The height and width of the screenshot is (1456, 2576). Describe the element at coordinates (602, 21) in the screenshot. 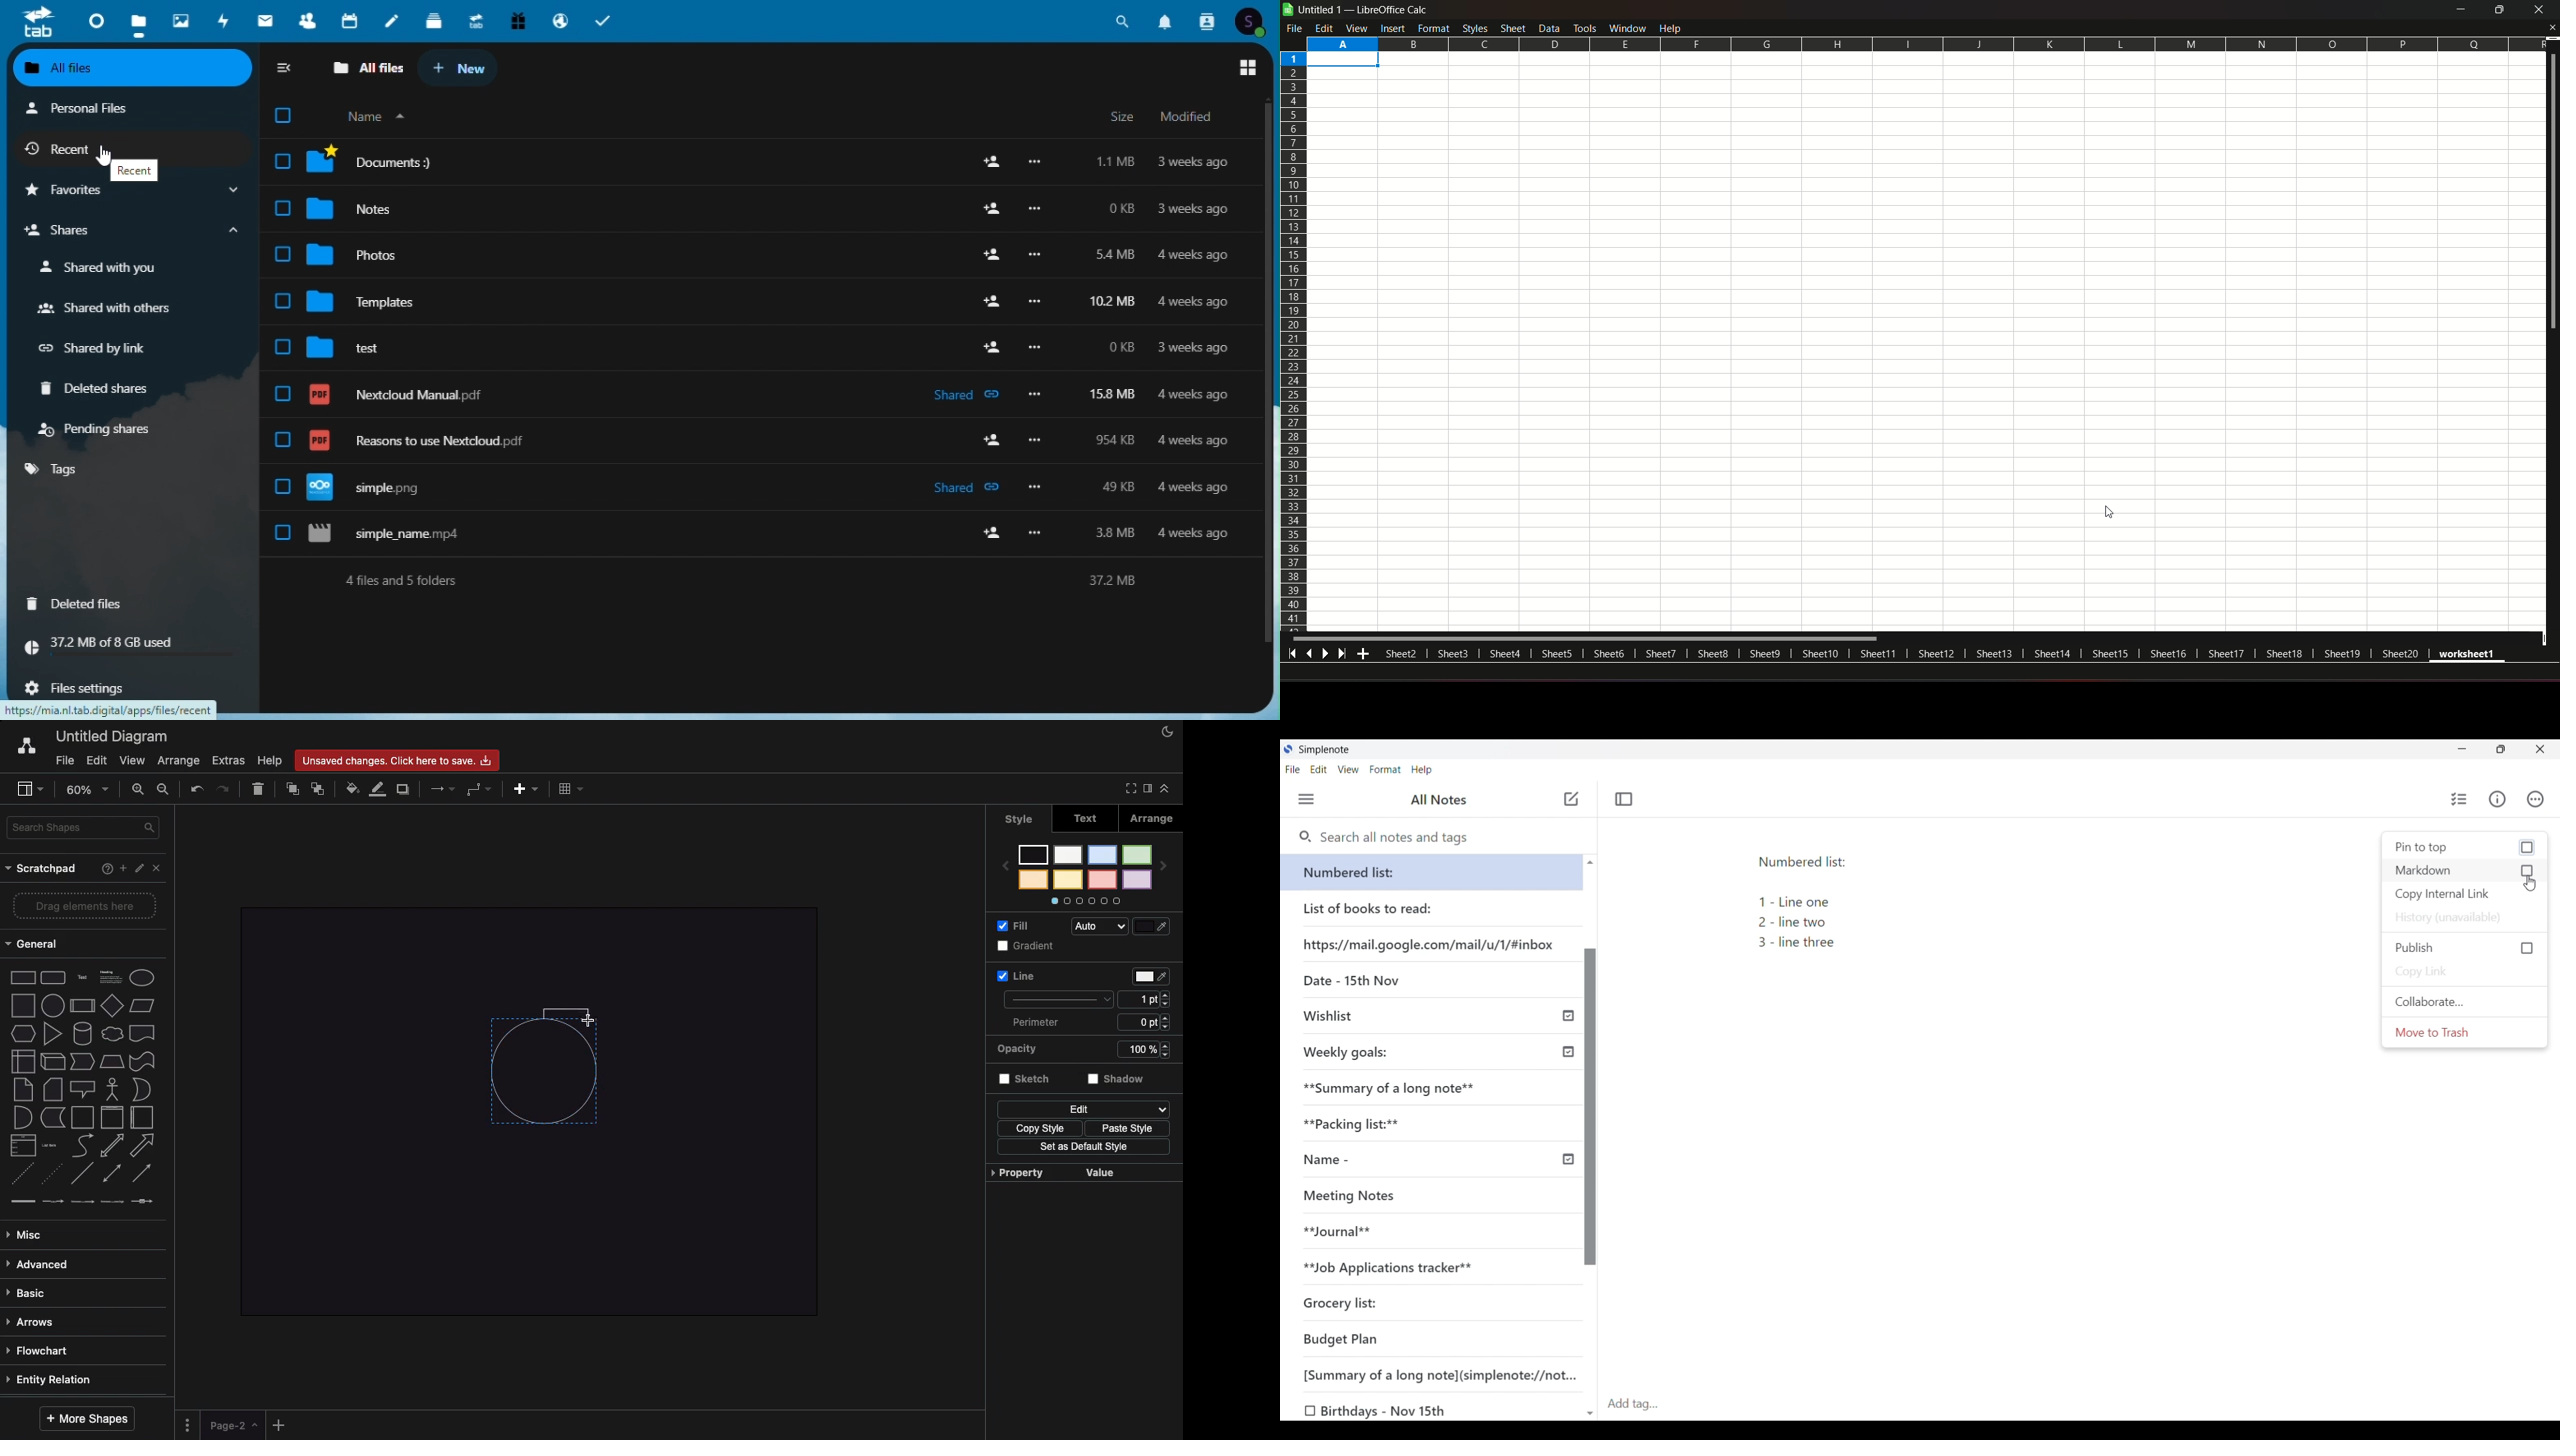

I see `Tasks` at that location.